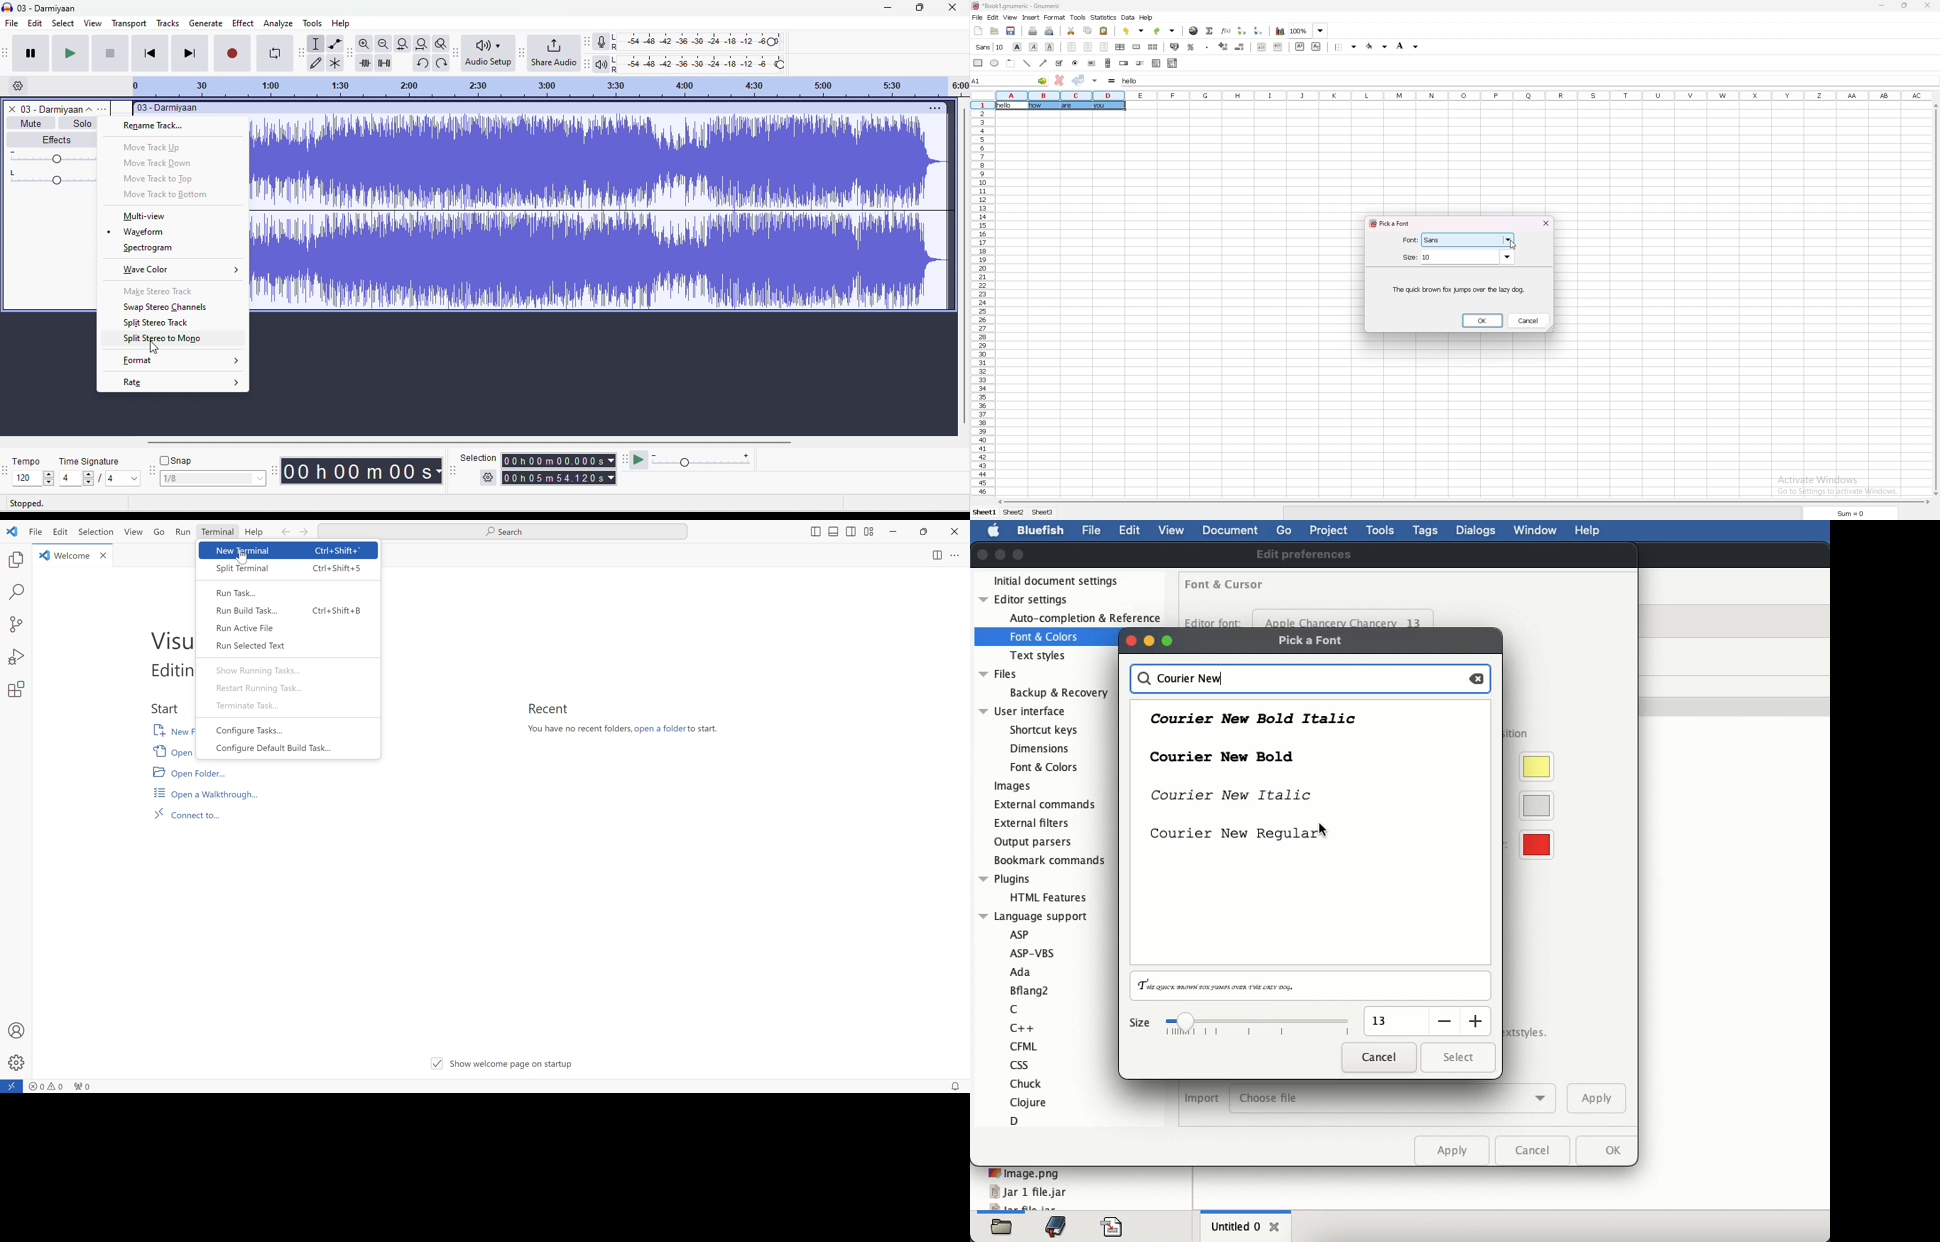 This screenshot has height=1260, width=1960. Describe the element at coordinates (560, 459) in the screenshot. I see `selection time` at that location.